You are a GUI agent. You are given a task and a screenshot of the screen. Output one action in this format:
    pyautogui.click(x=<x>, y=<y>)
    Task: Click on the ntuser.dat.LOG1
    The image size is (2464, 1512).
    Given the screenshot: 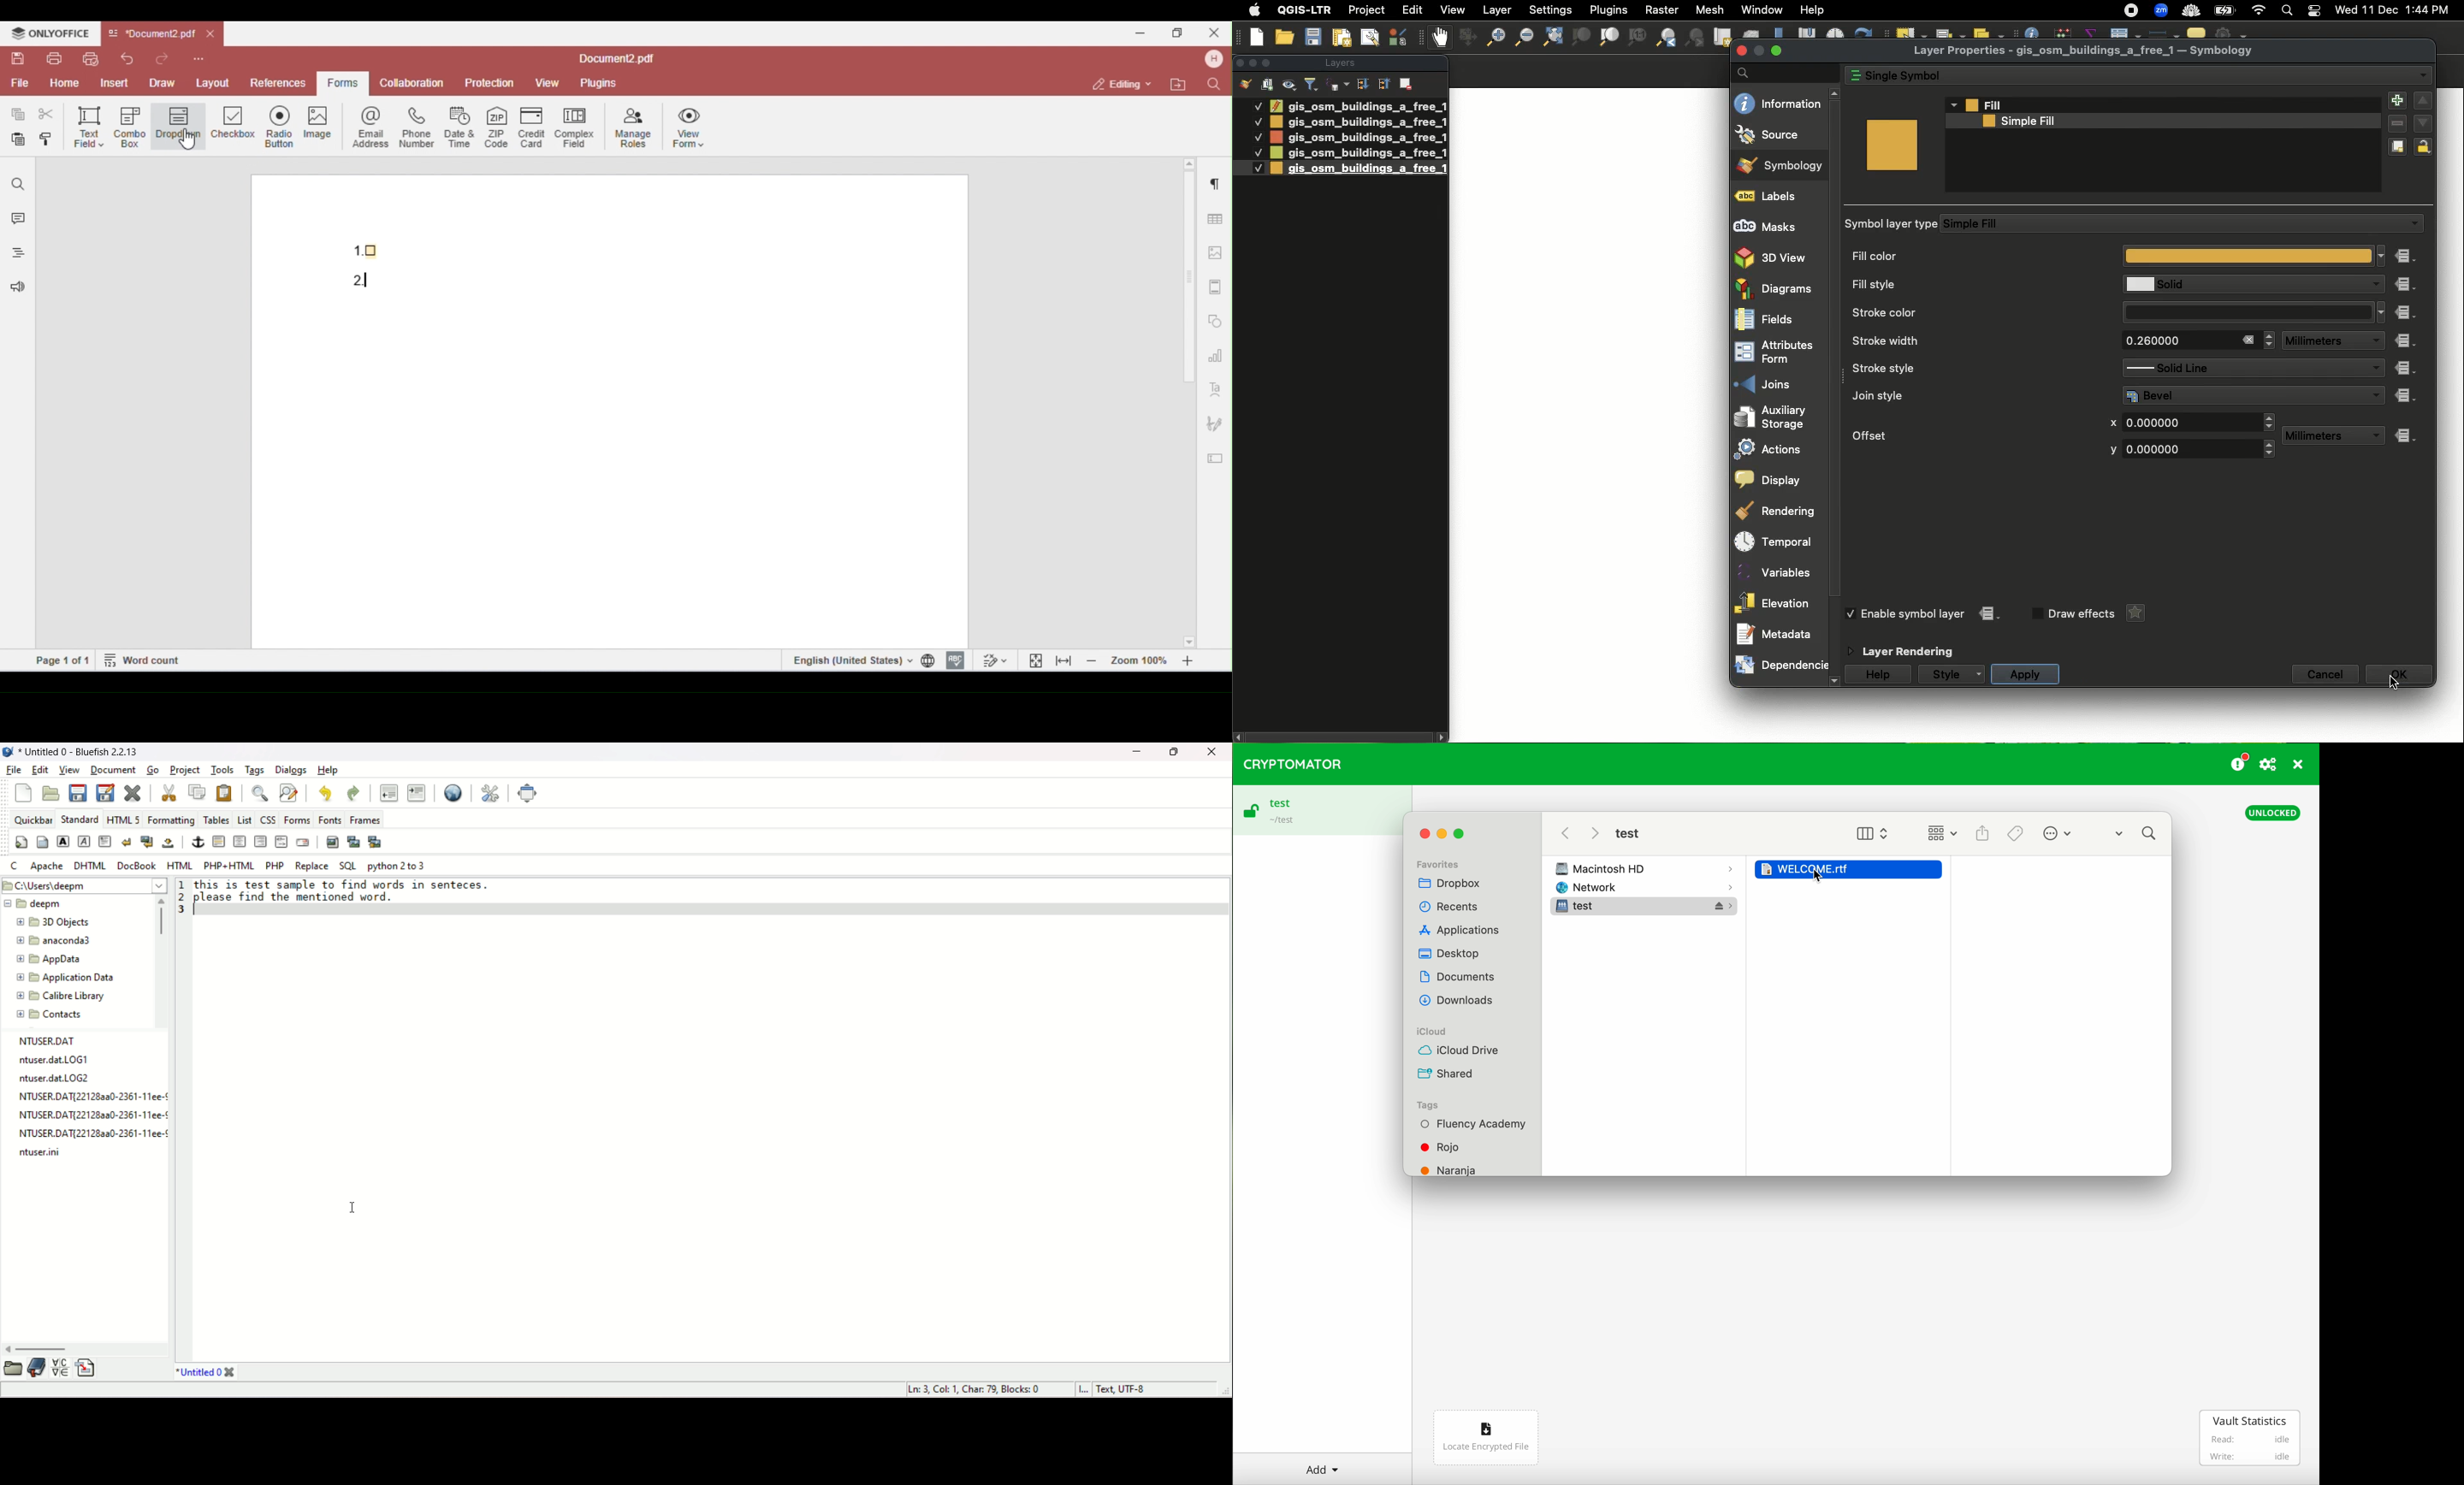 What is the action you would take?
    pyautogui.click(x=54, y=1061)
    